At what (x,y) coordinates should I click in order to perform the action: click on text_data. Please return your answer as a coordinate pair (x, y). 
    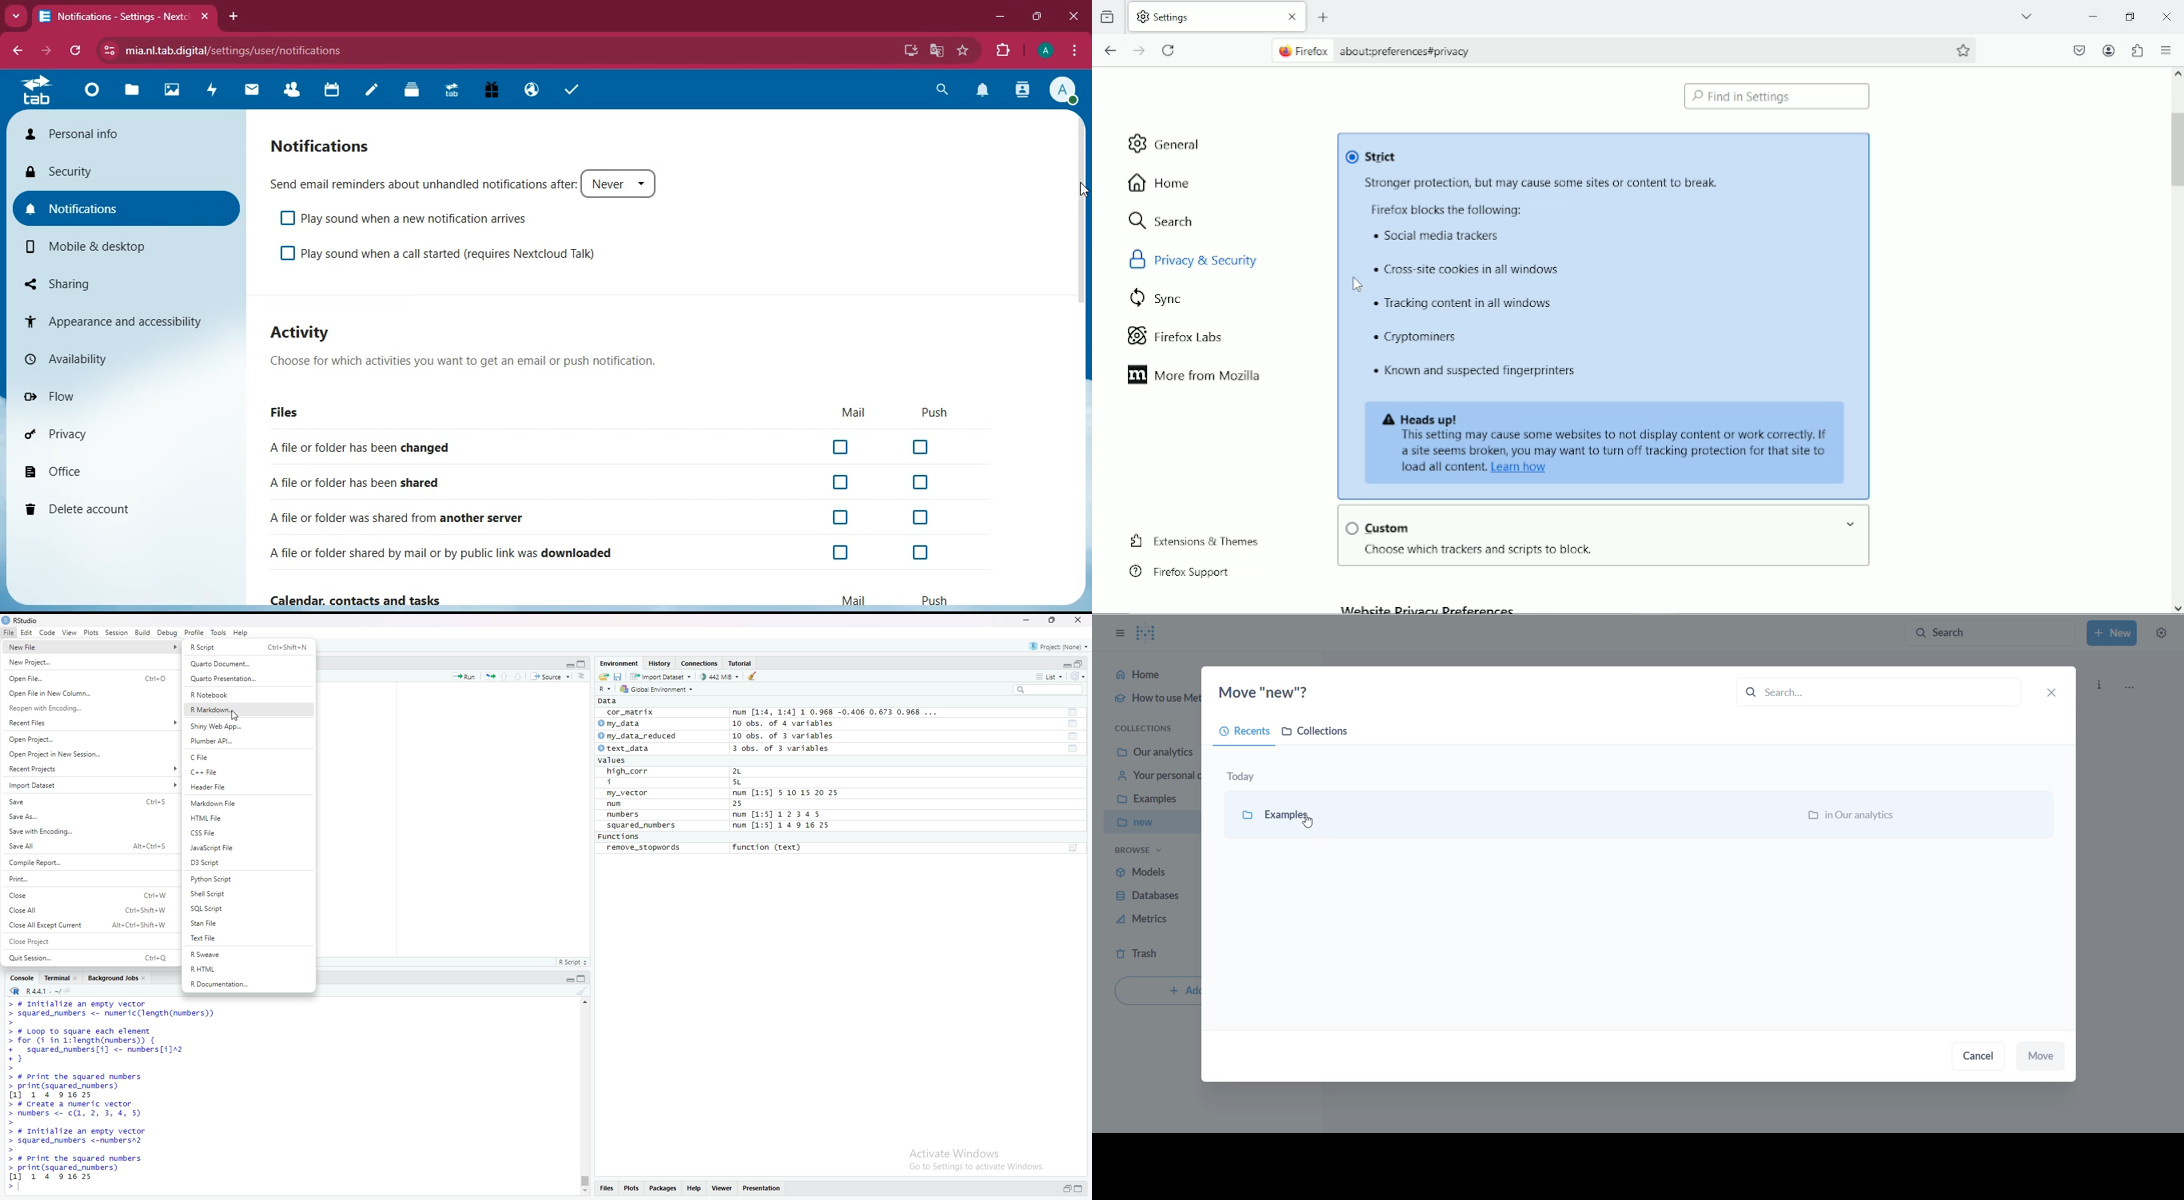
    Looking at the image, I should click on (628, 748).